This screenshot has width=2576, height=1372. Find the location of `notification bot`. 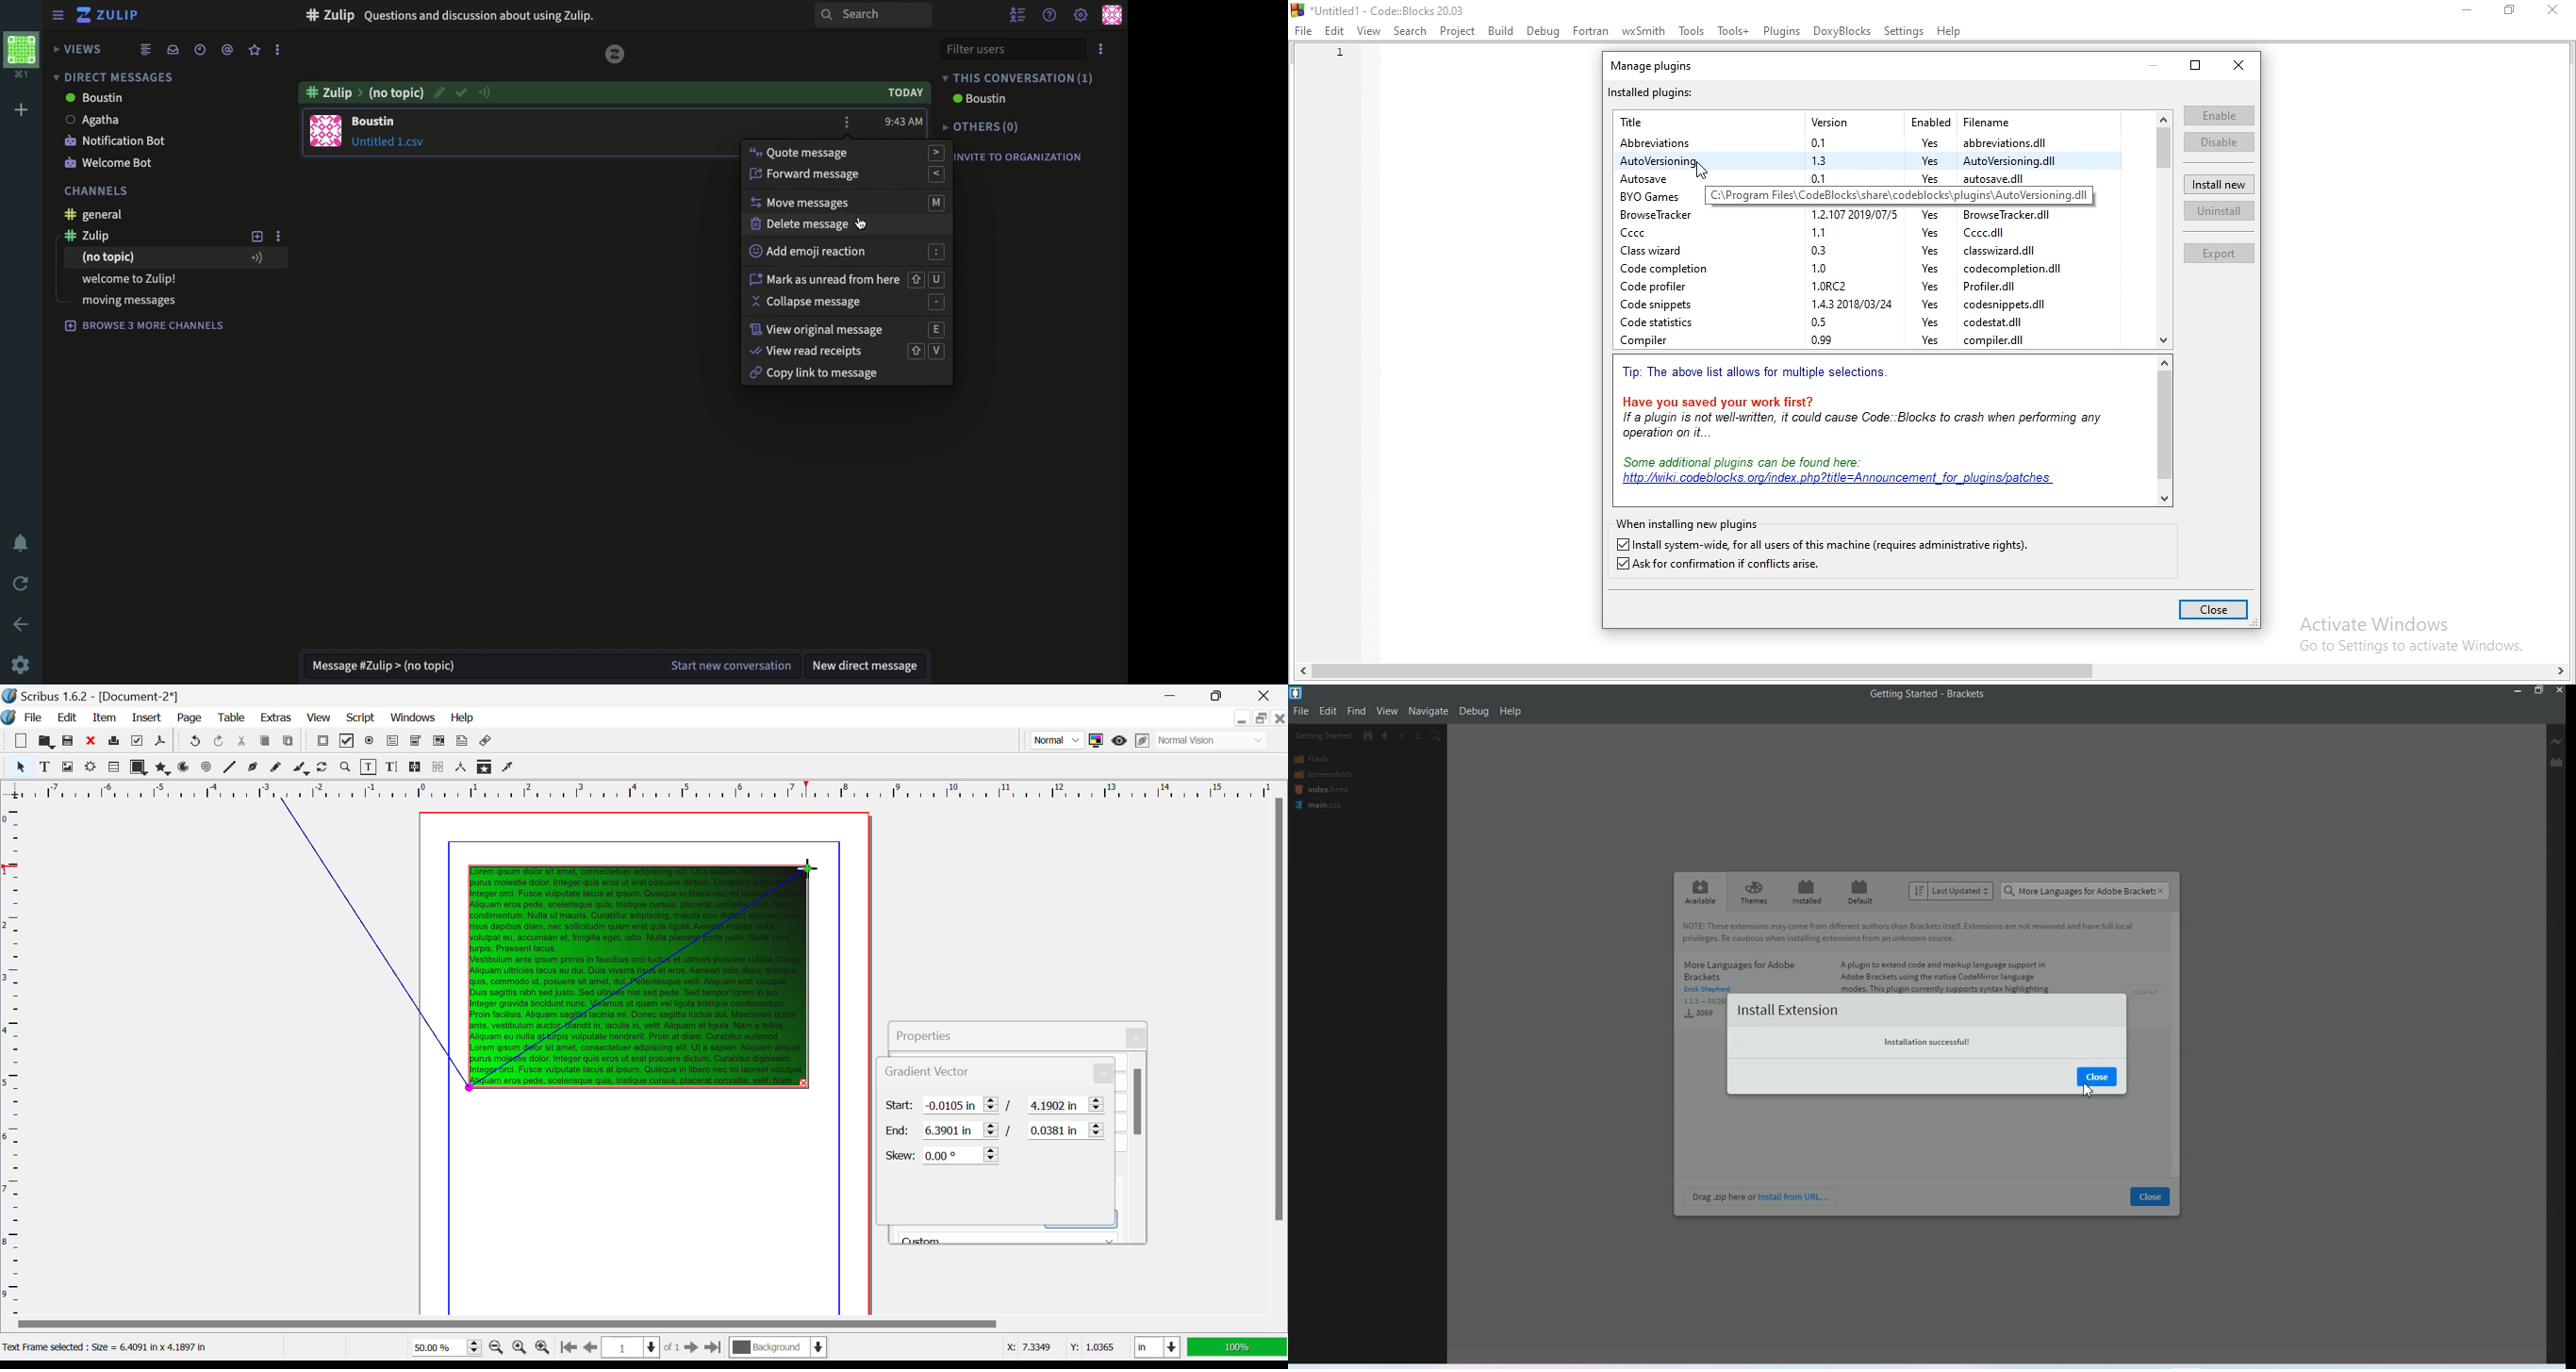

notification bot is located at coordinates (117, 143).